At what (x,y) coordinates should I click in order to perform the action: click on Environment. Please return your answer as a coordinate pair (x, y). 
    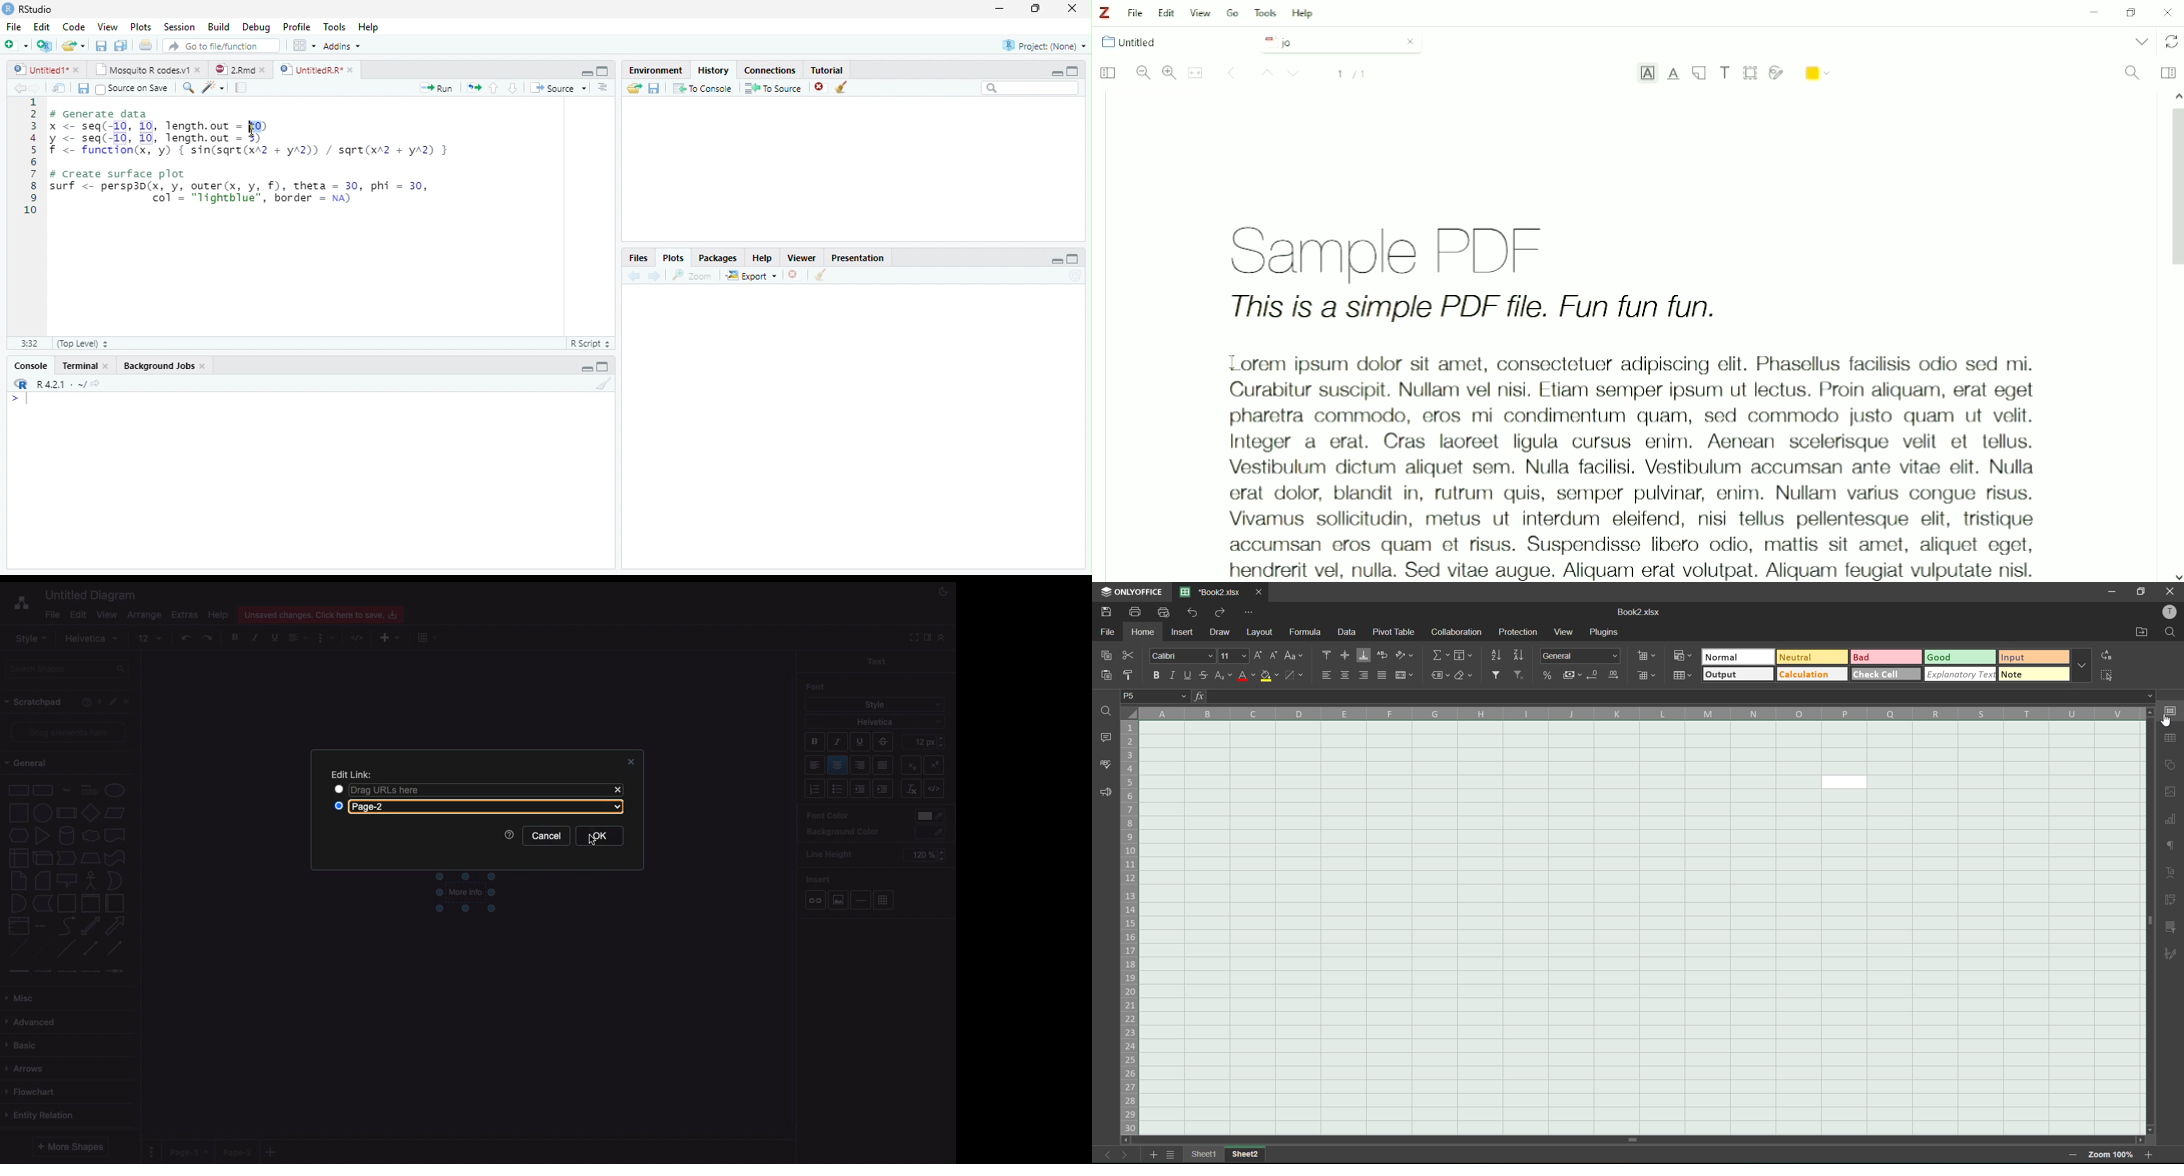
    Looking at the image, I should click on (656, 70).